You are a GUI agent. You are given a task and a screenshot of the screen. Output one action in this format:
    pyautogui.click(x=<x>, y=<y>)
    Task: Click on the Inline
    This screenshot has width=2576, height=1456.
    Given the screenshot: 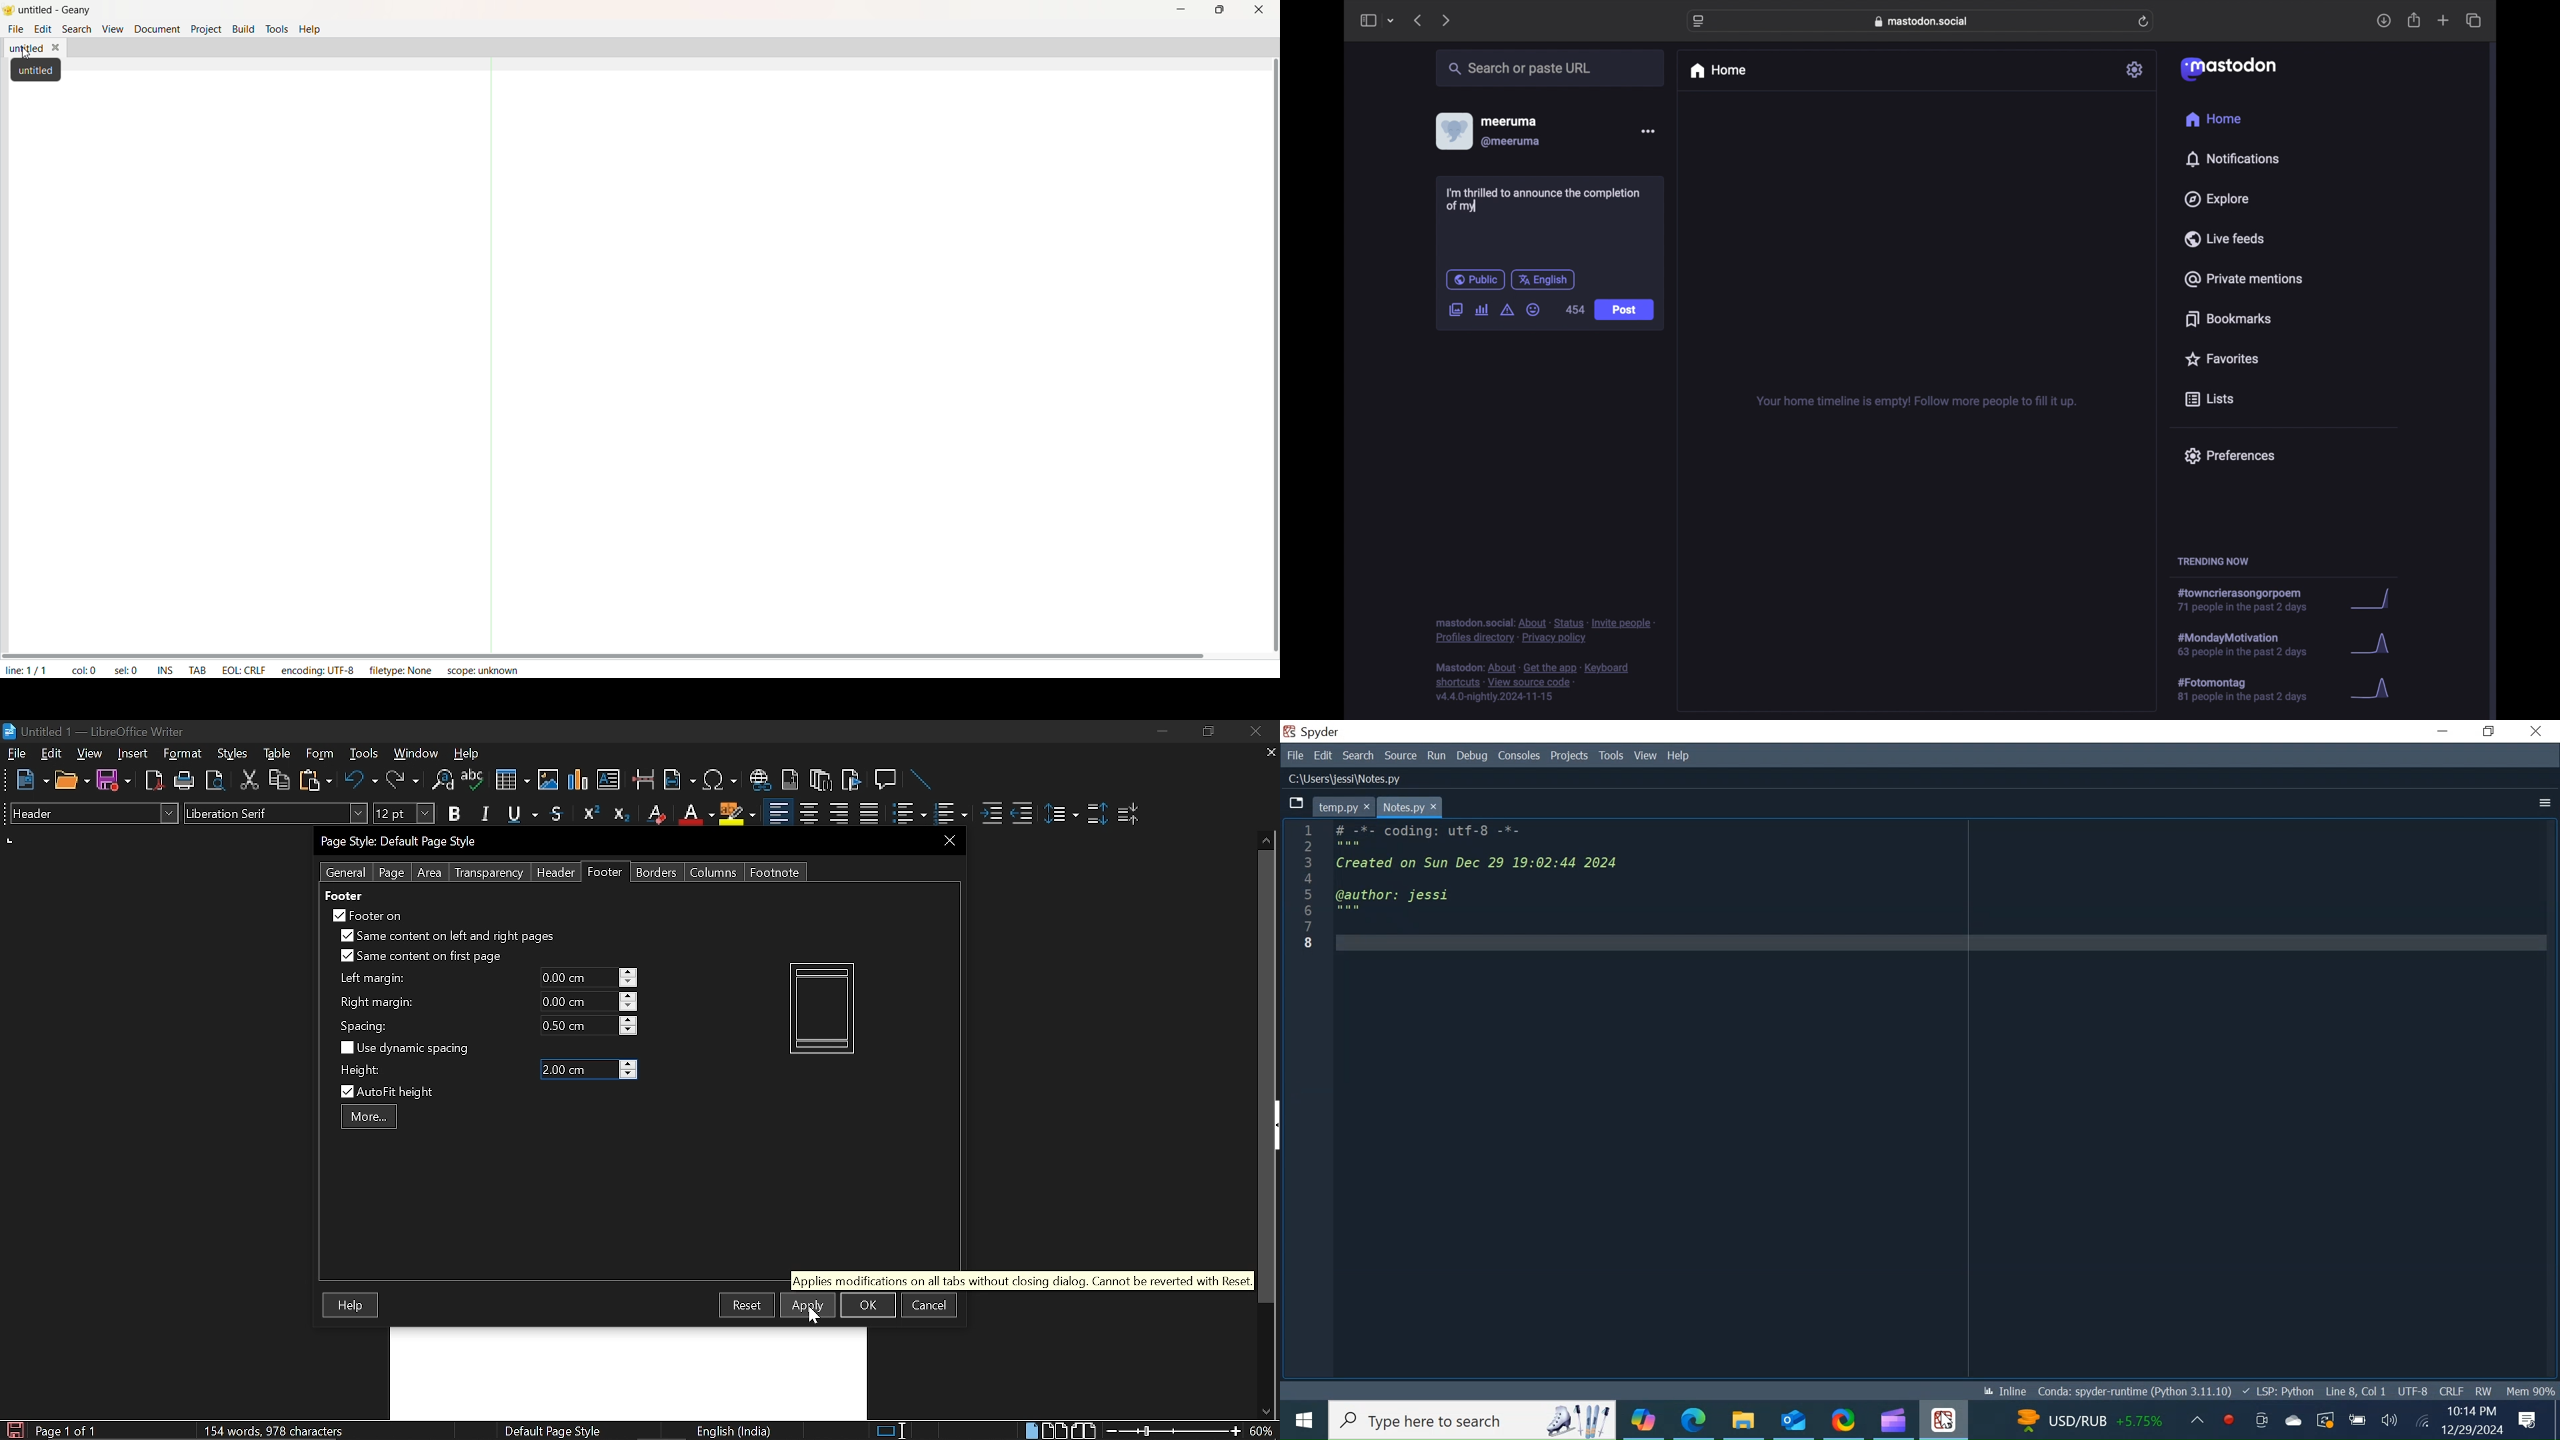 What is the action you would take?
    pyautogui.click(x=2002, y=1391)
    